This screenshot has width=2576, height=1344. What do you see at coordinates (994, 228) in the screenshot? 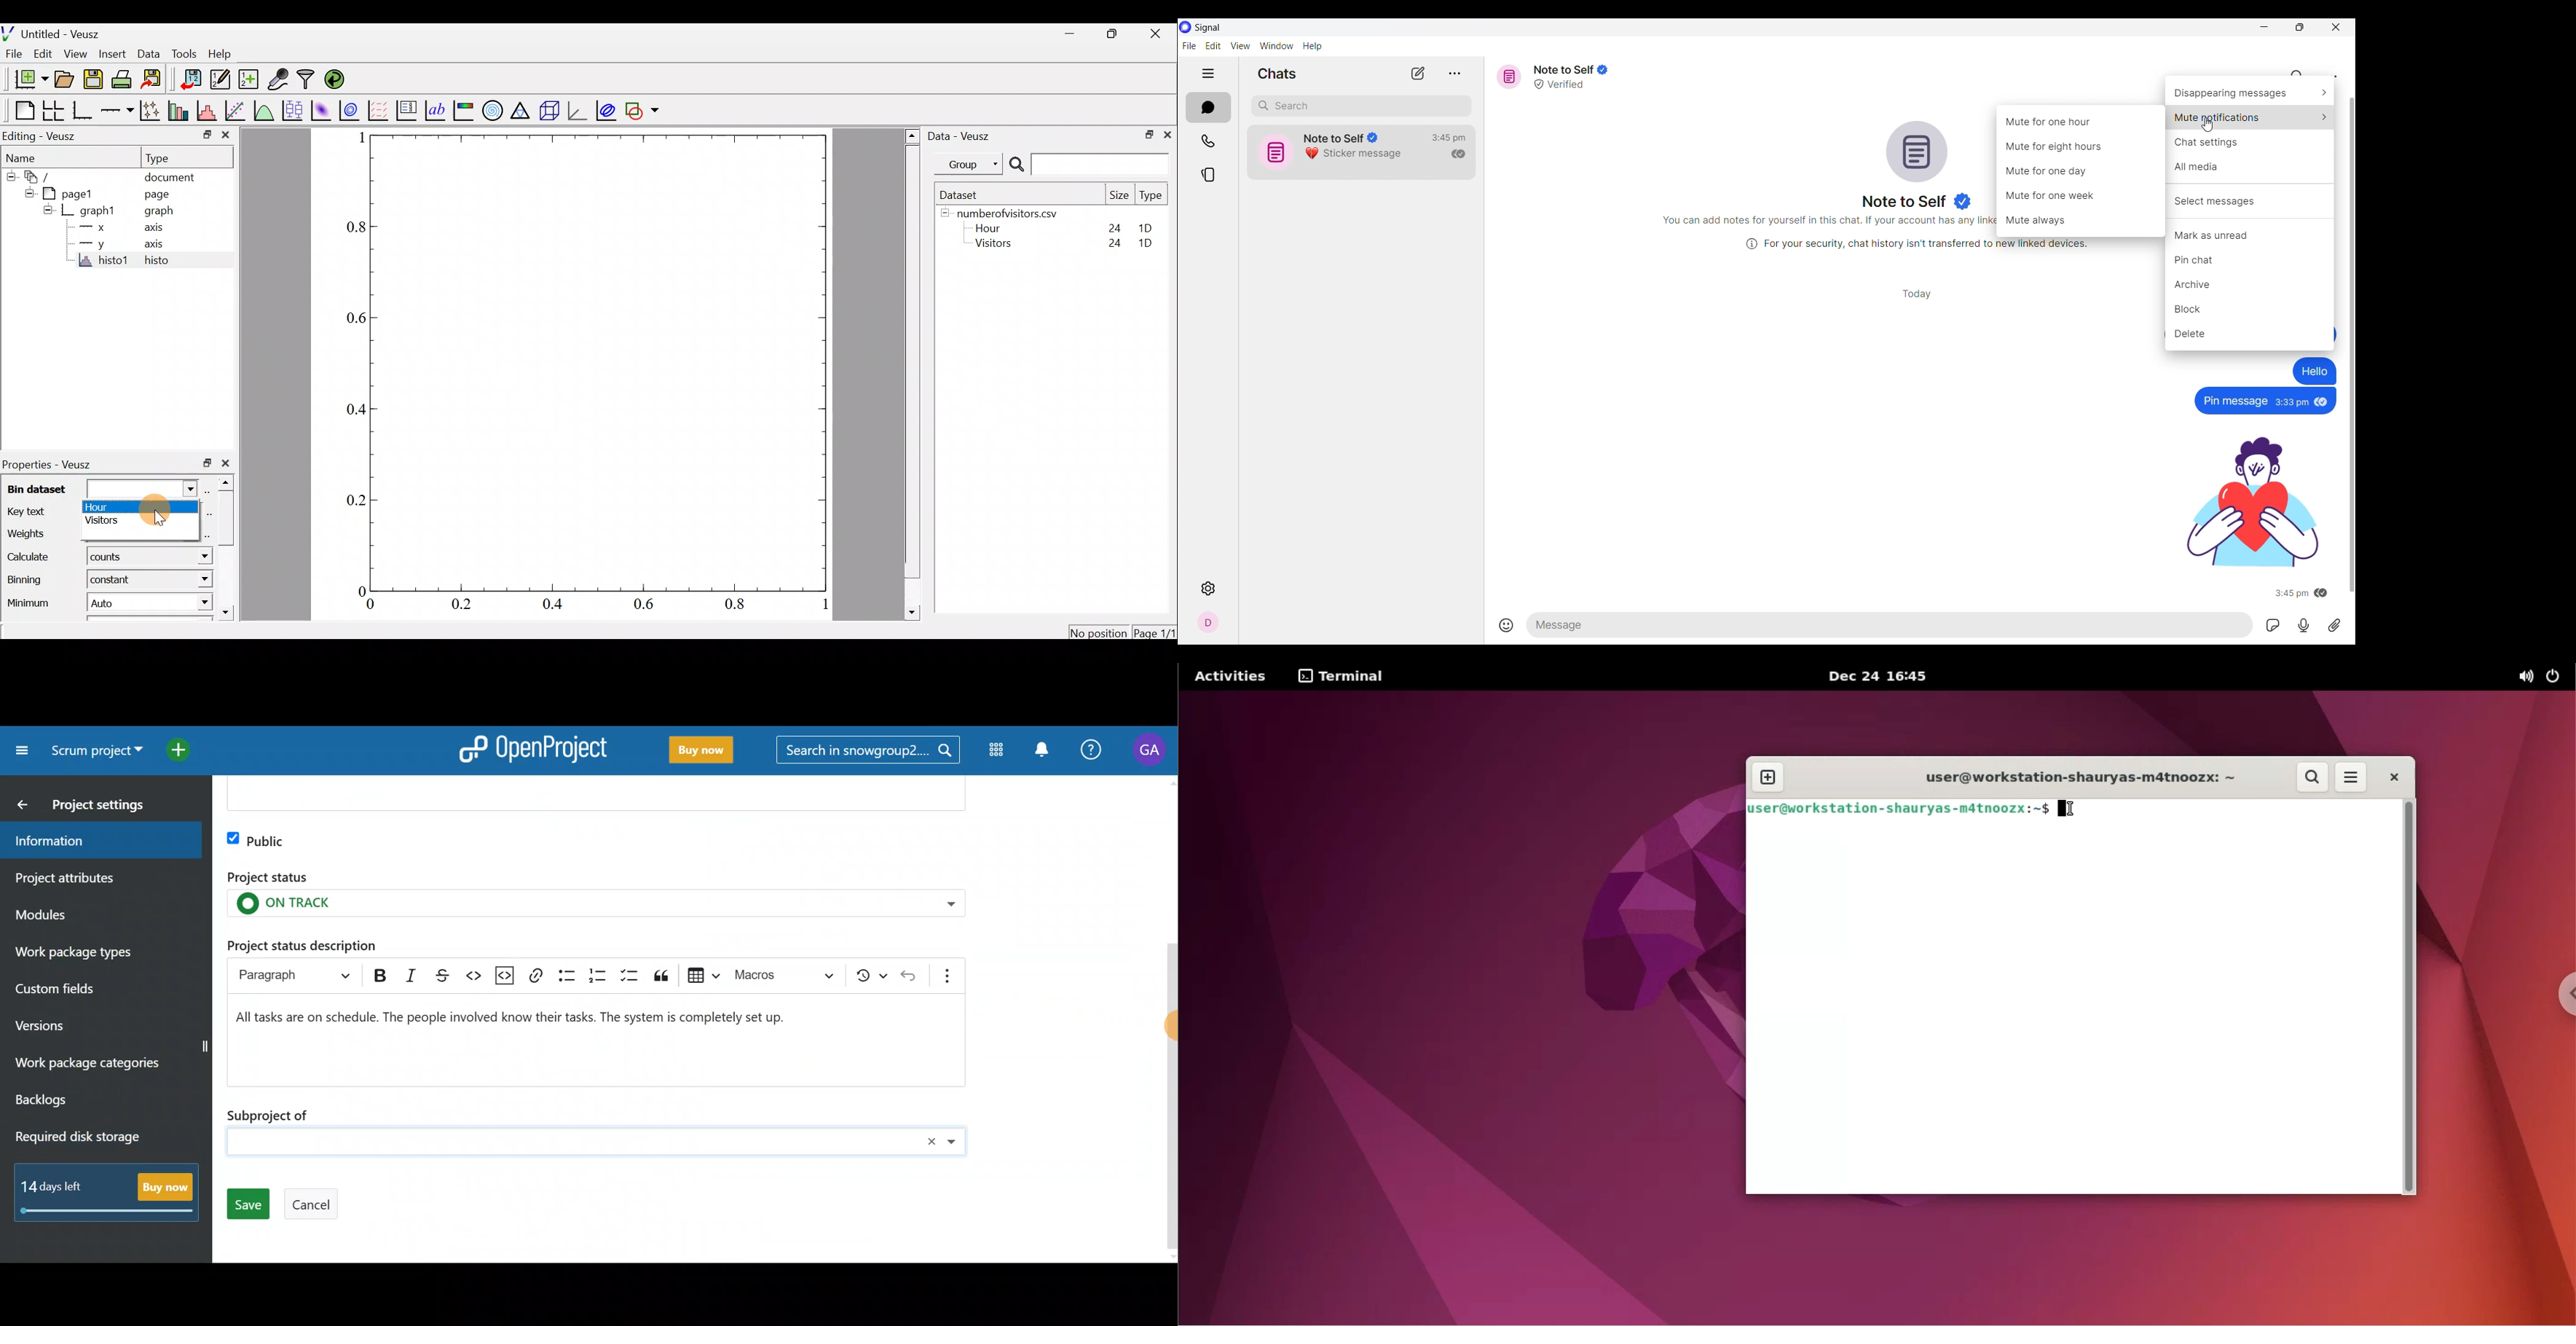
I see `Hour` at bounding box center [994, 228].